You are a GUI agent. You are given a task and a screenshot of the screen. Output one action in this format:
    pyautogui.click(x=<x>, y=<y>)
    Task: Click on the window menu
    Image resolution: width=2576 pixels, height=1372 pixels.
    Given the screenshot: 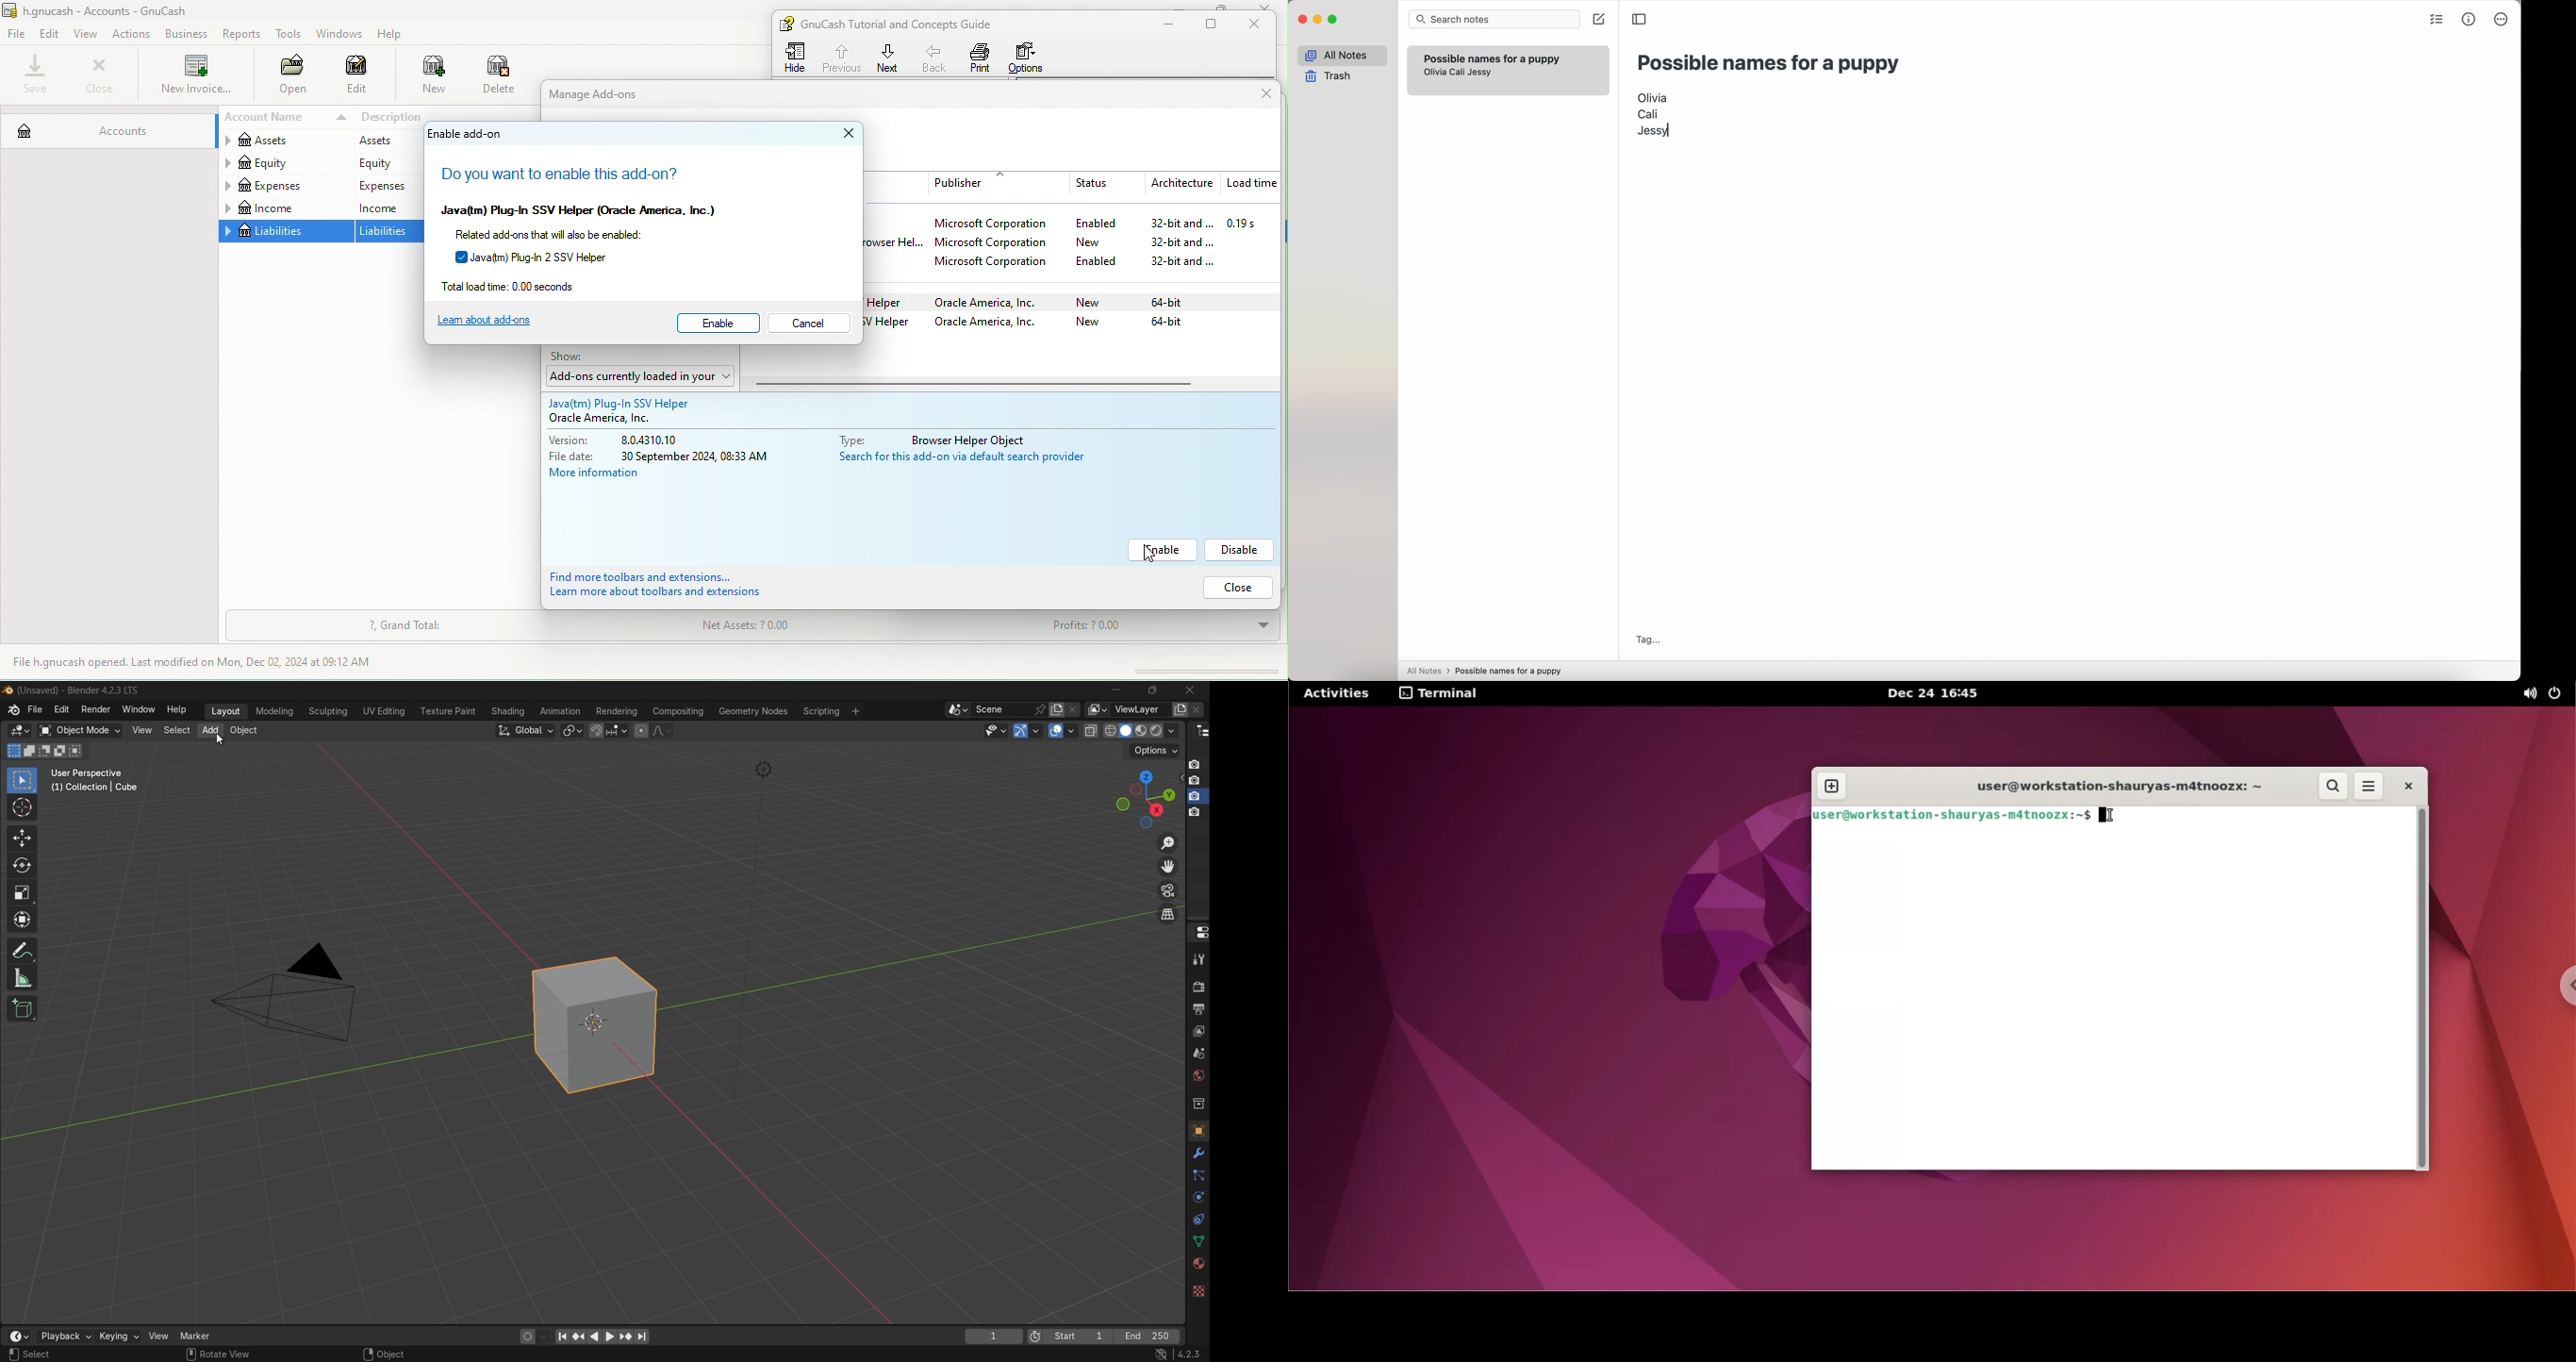 What is the action you would take?
    pyautogui.click(x=137, y=709)
    